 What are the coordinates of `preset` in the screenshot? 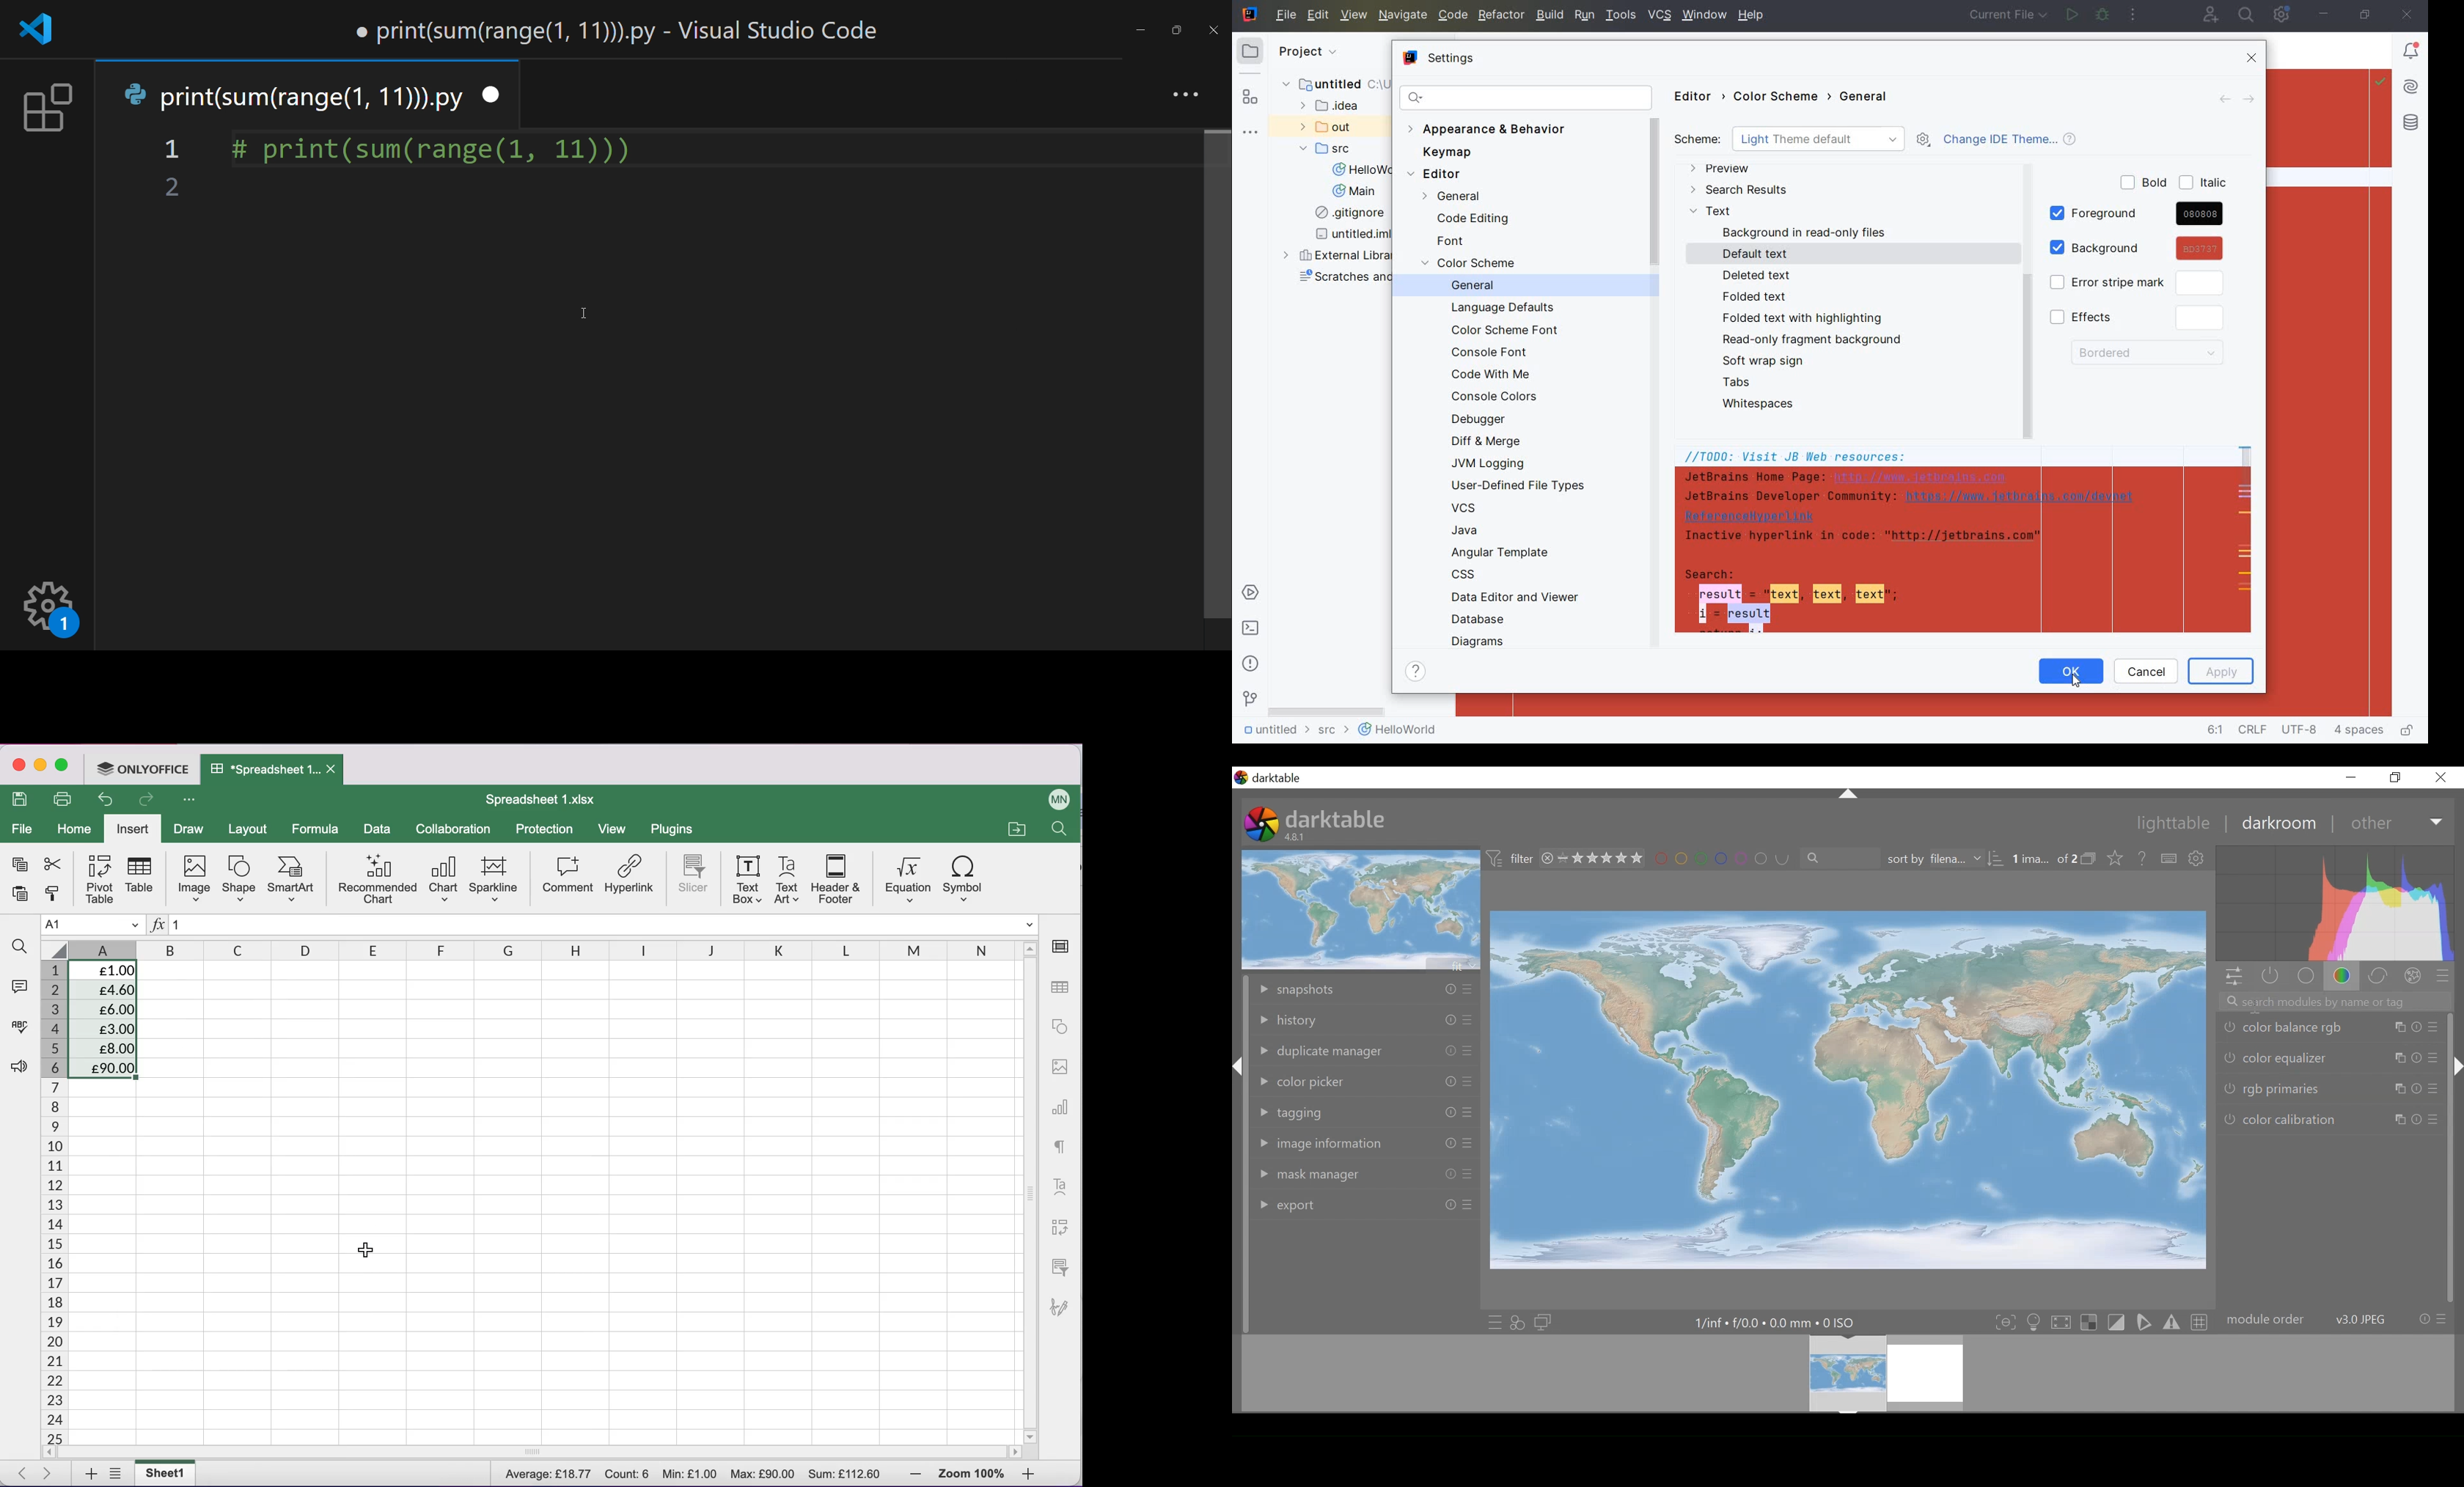 It's located at (2442, 1318).